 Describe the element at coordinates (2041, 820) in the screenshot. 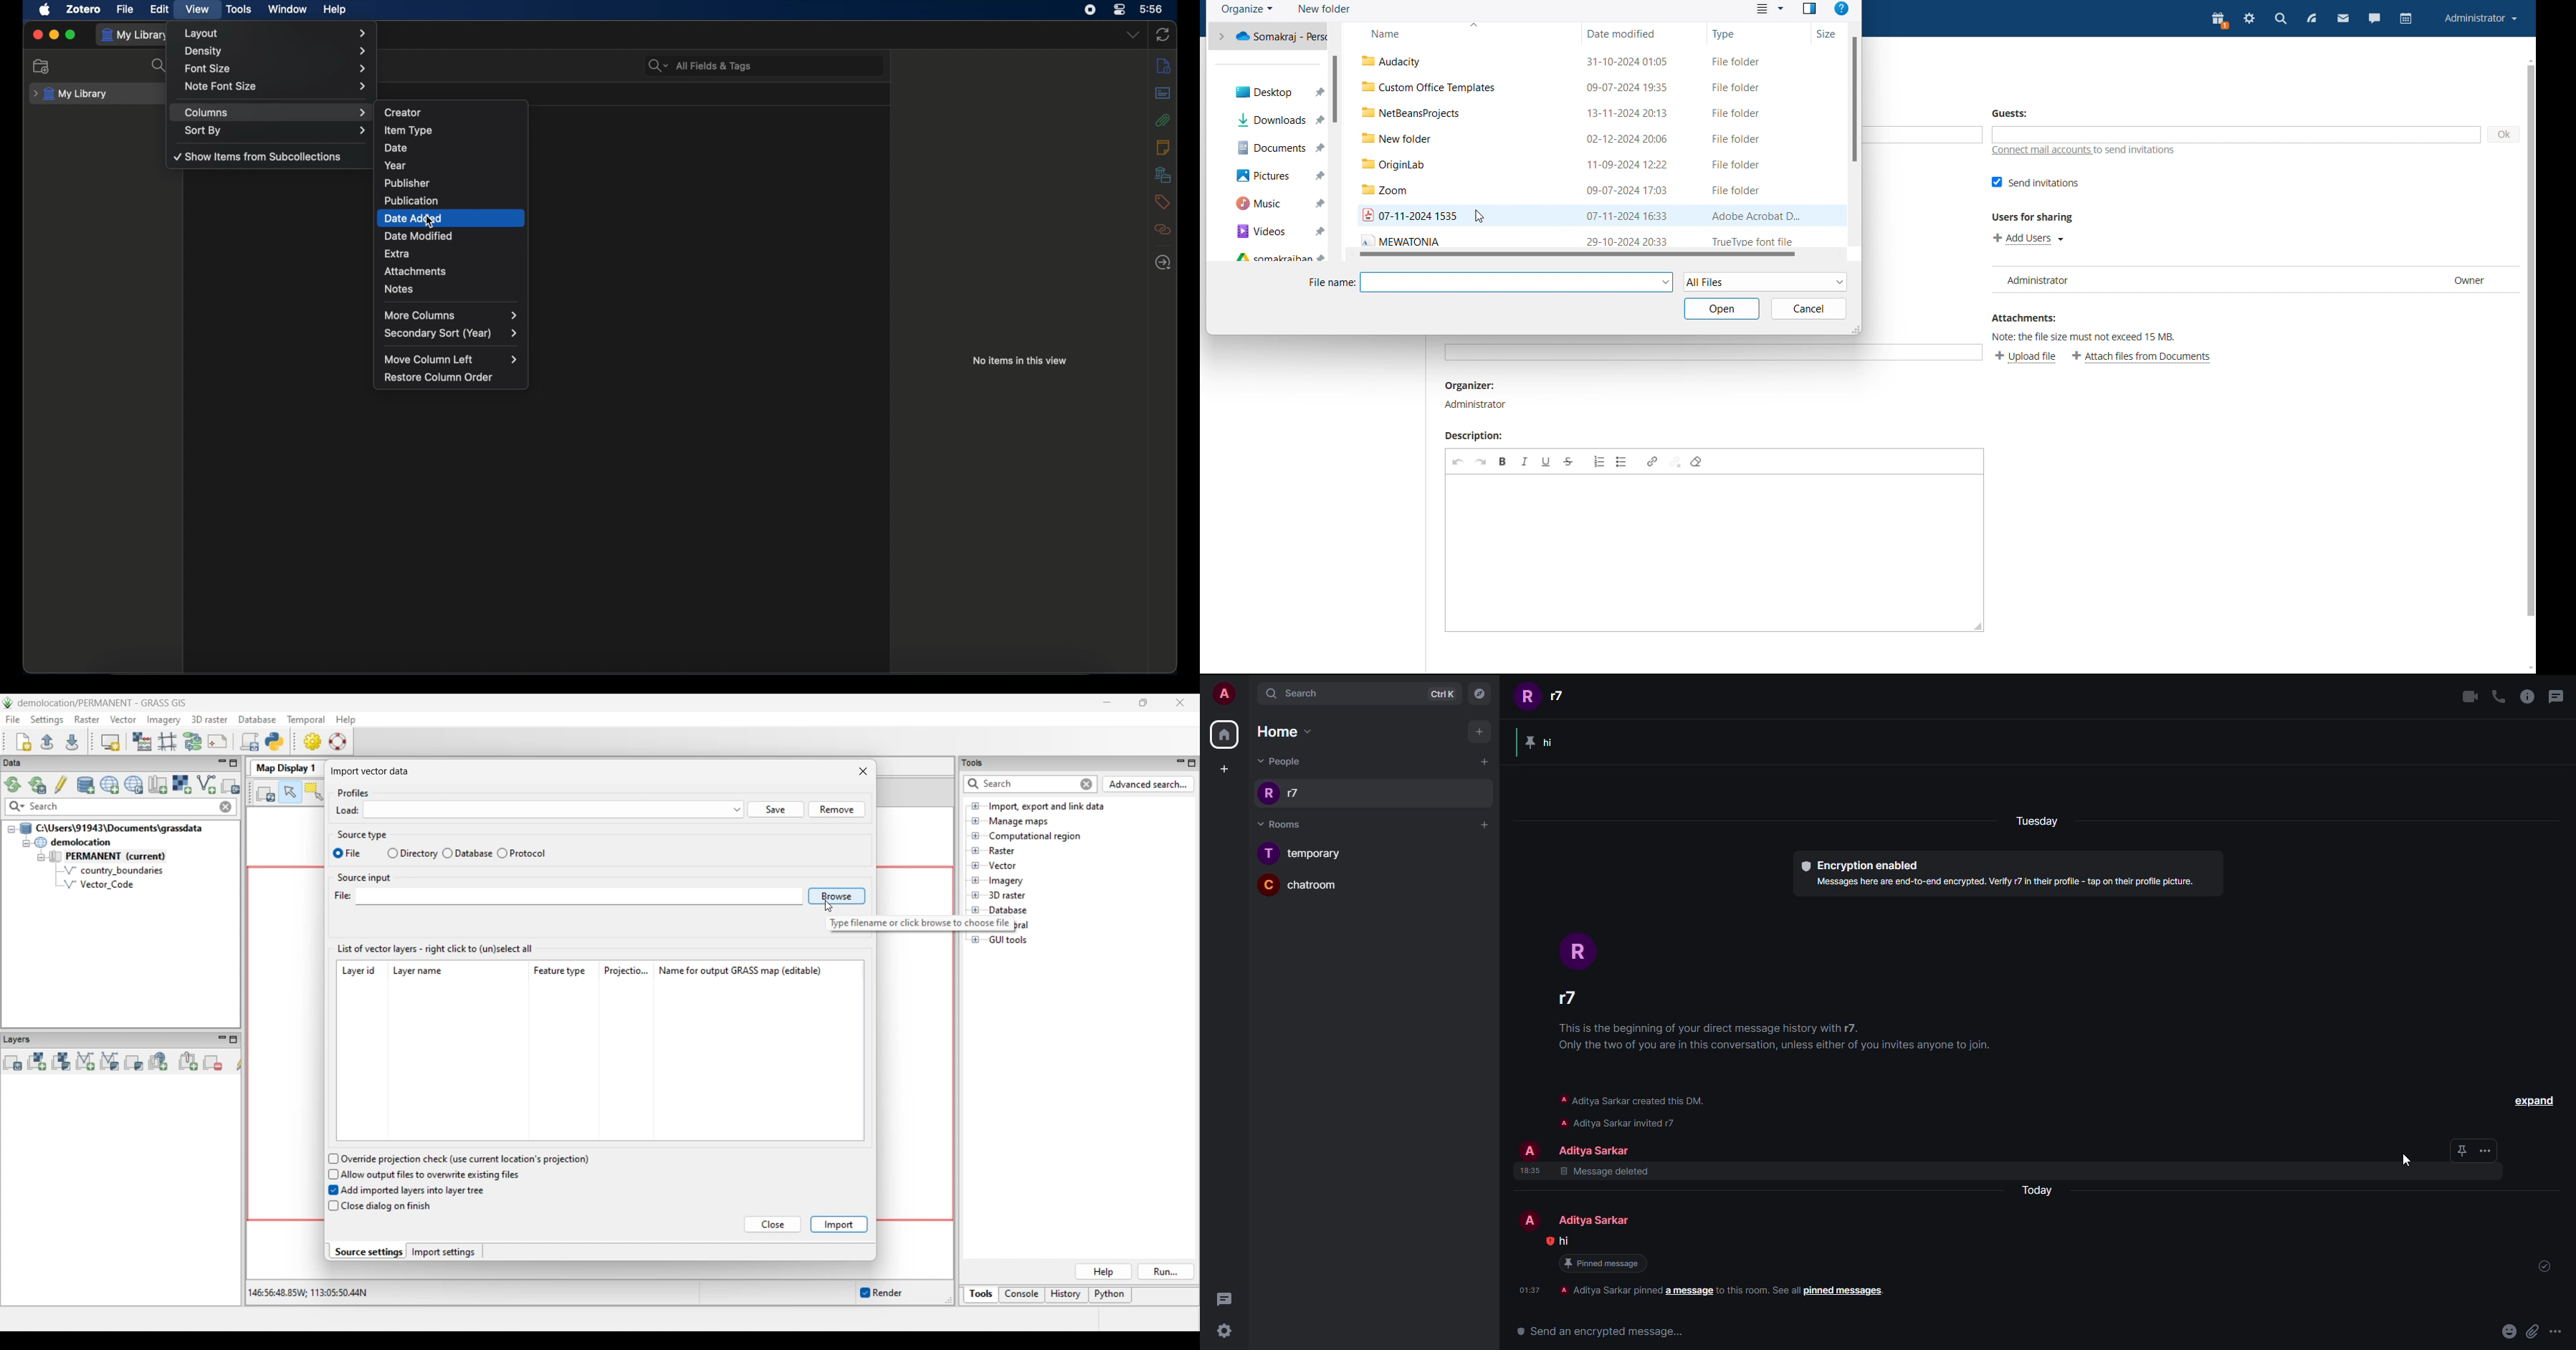

I see `day` at that location.